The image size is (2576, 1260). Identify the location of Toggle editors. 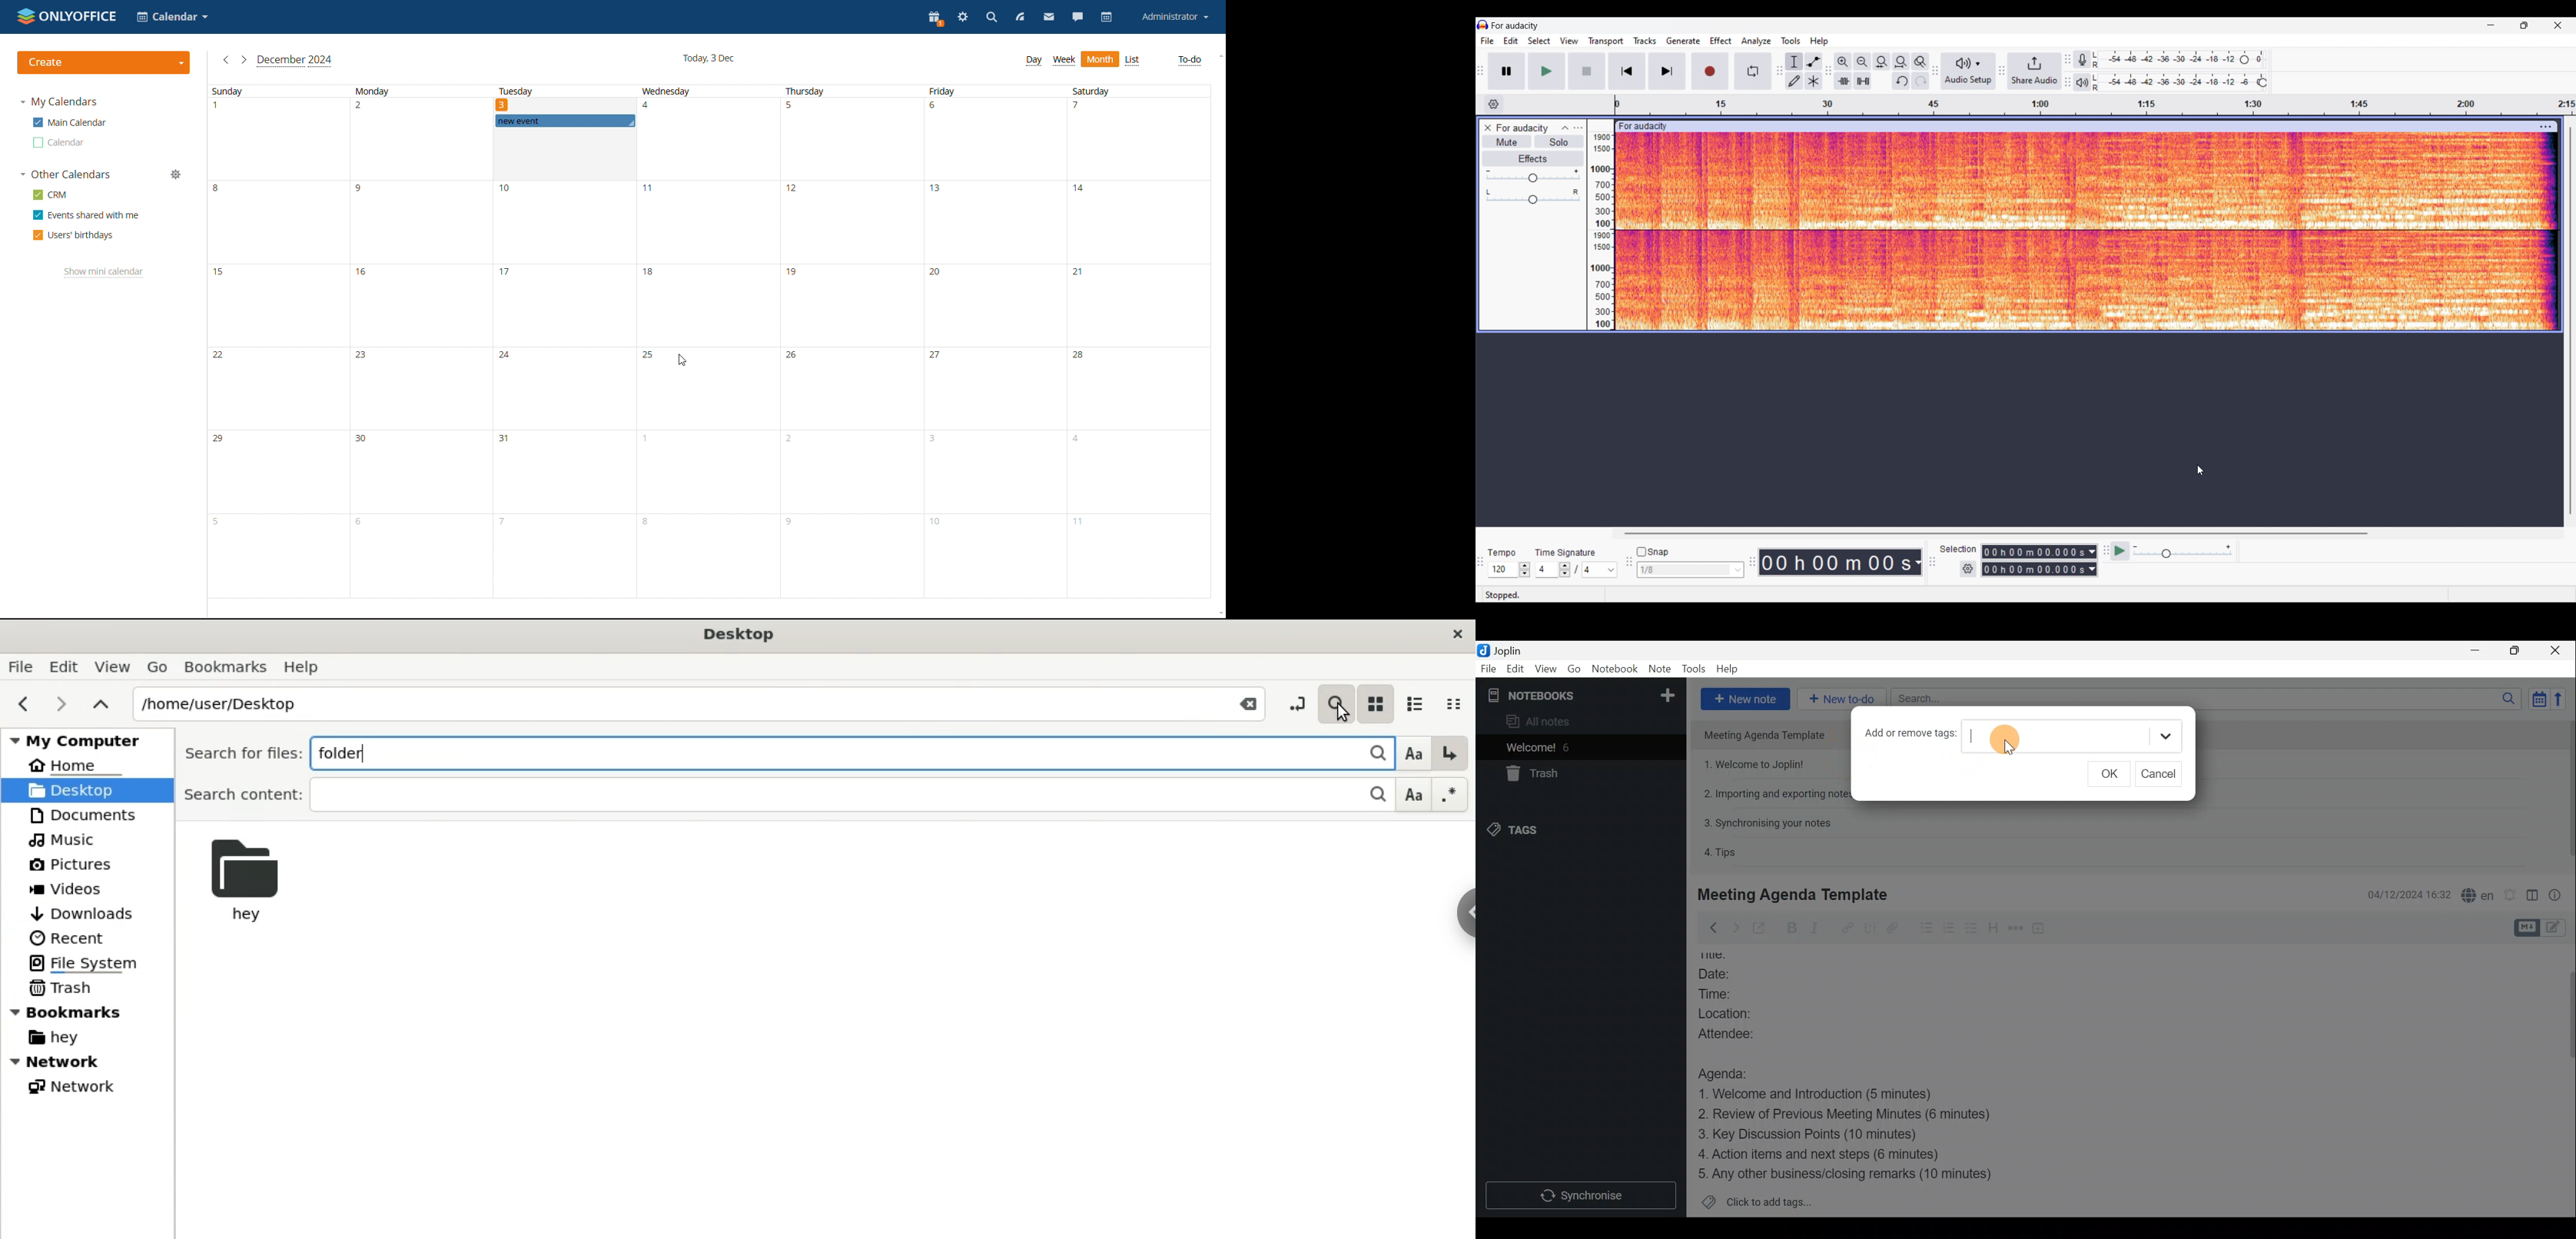
(2557, 929).